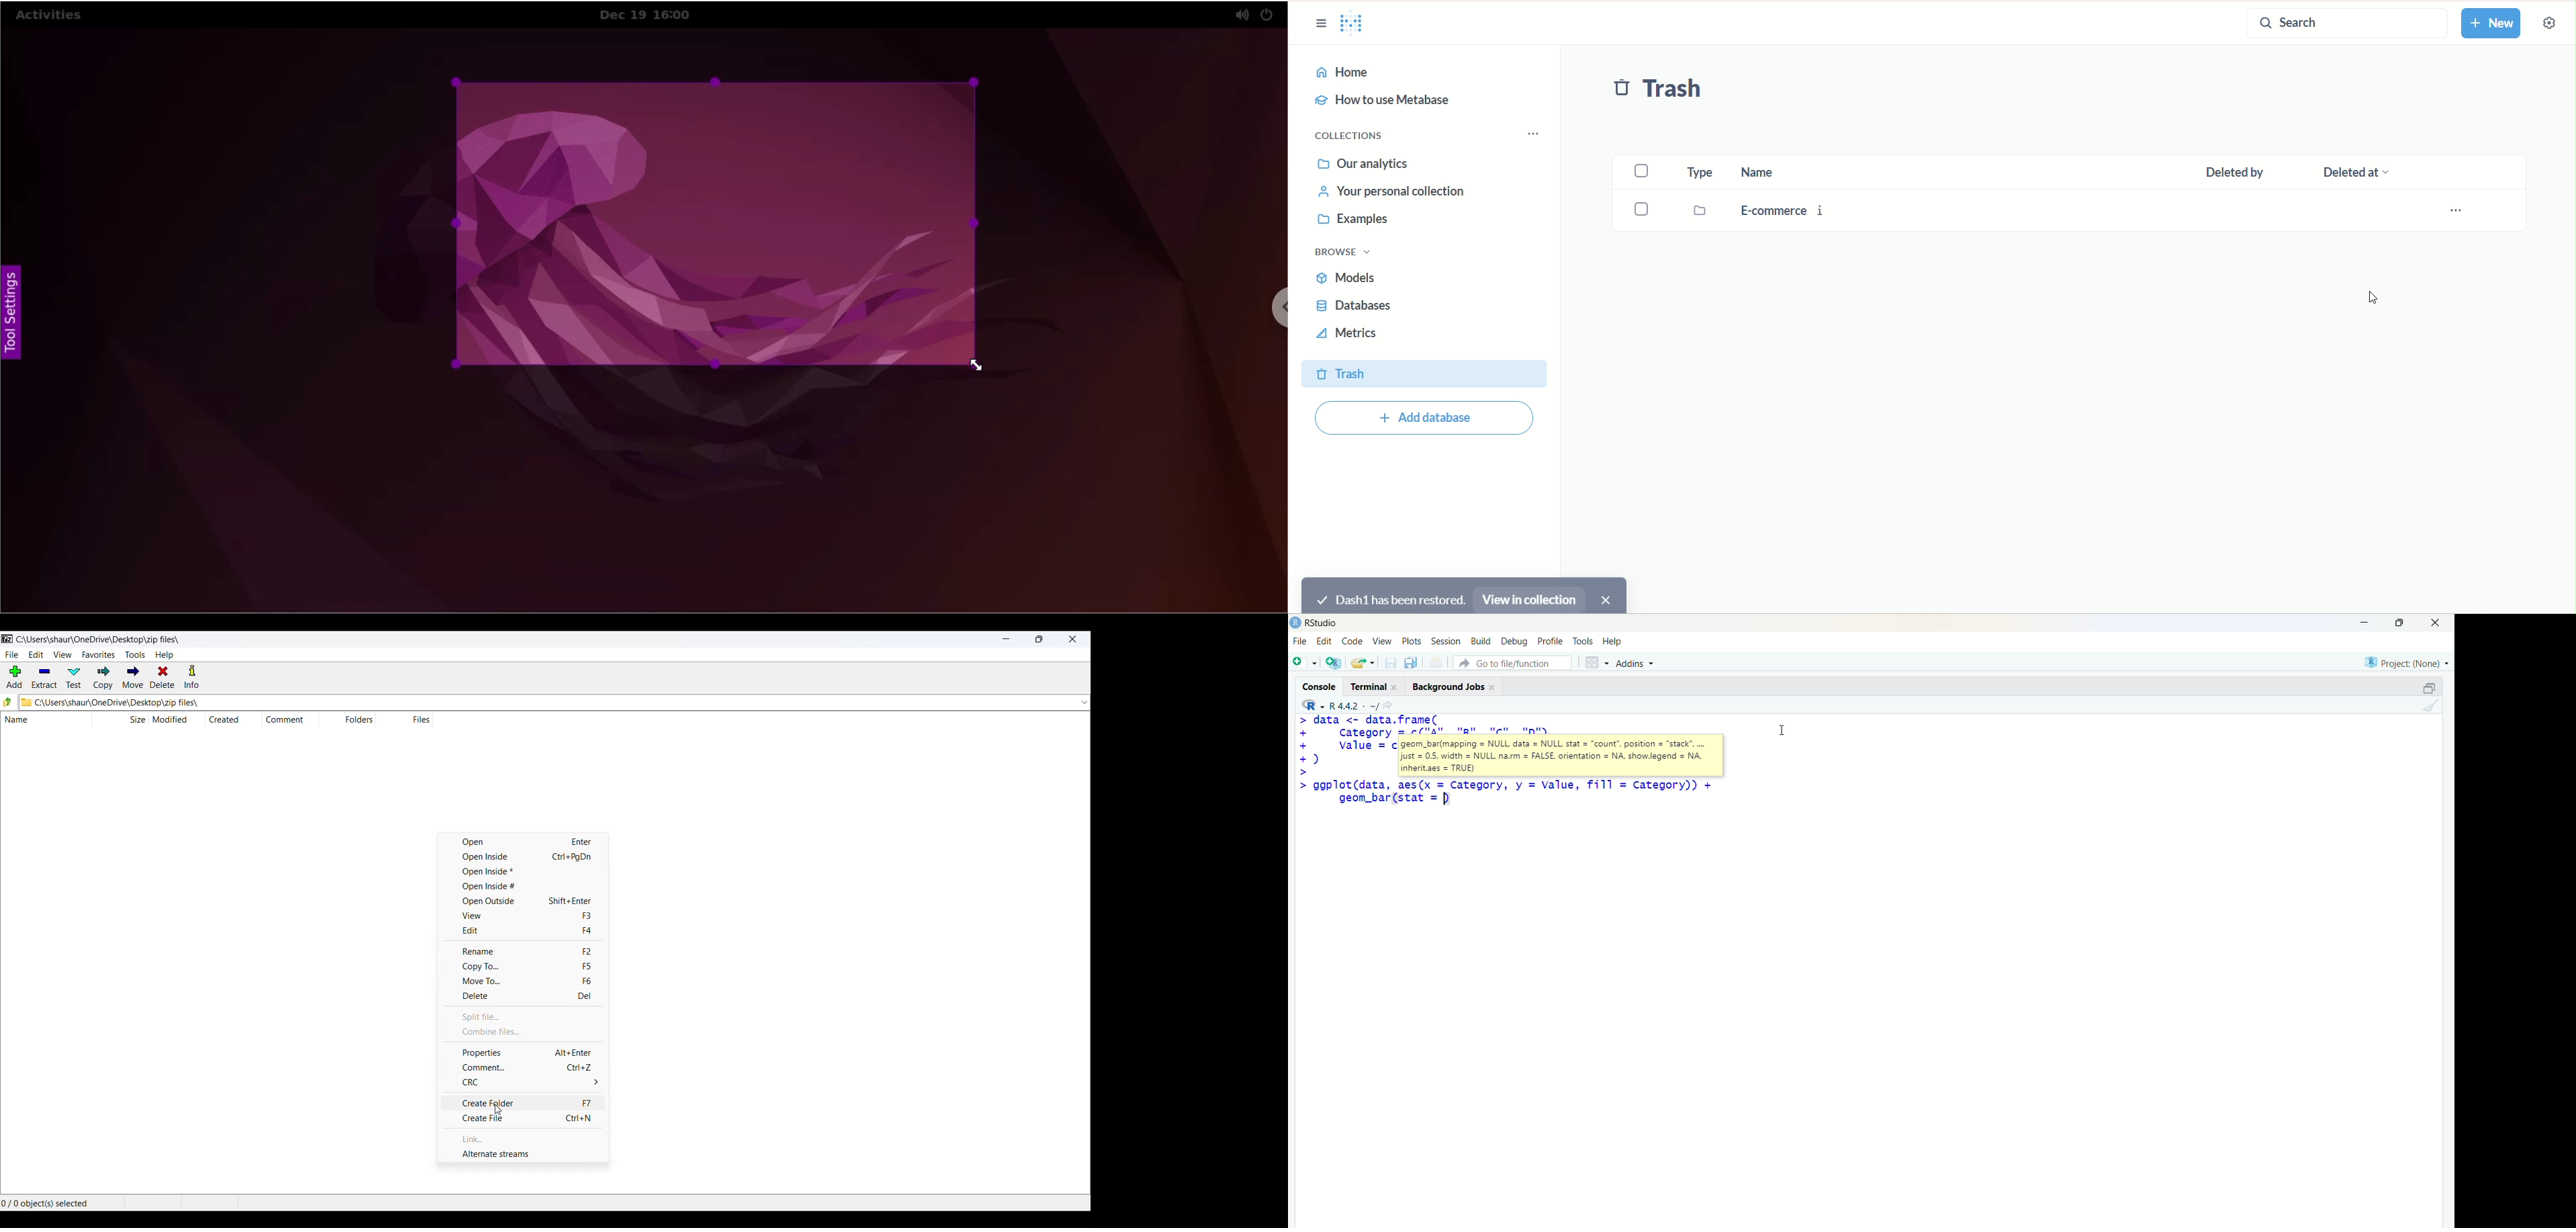 The height and width of the screenshot is (1232, 2576). Describe the element at coordinates (1446, 641) in the screenshot. I see `Session` at that location.